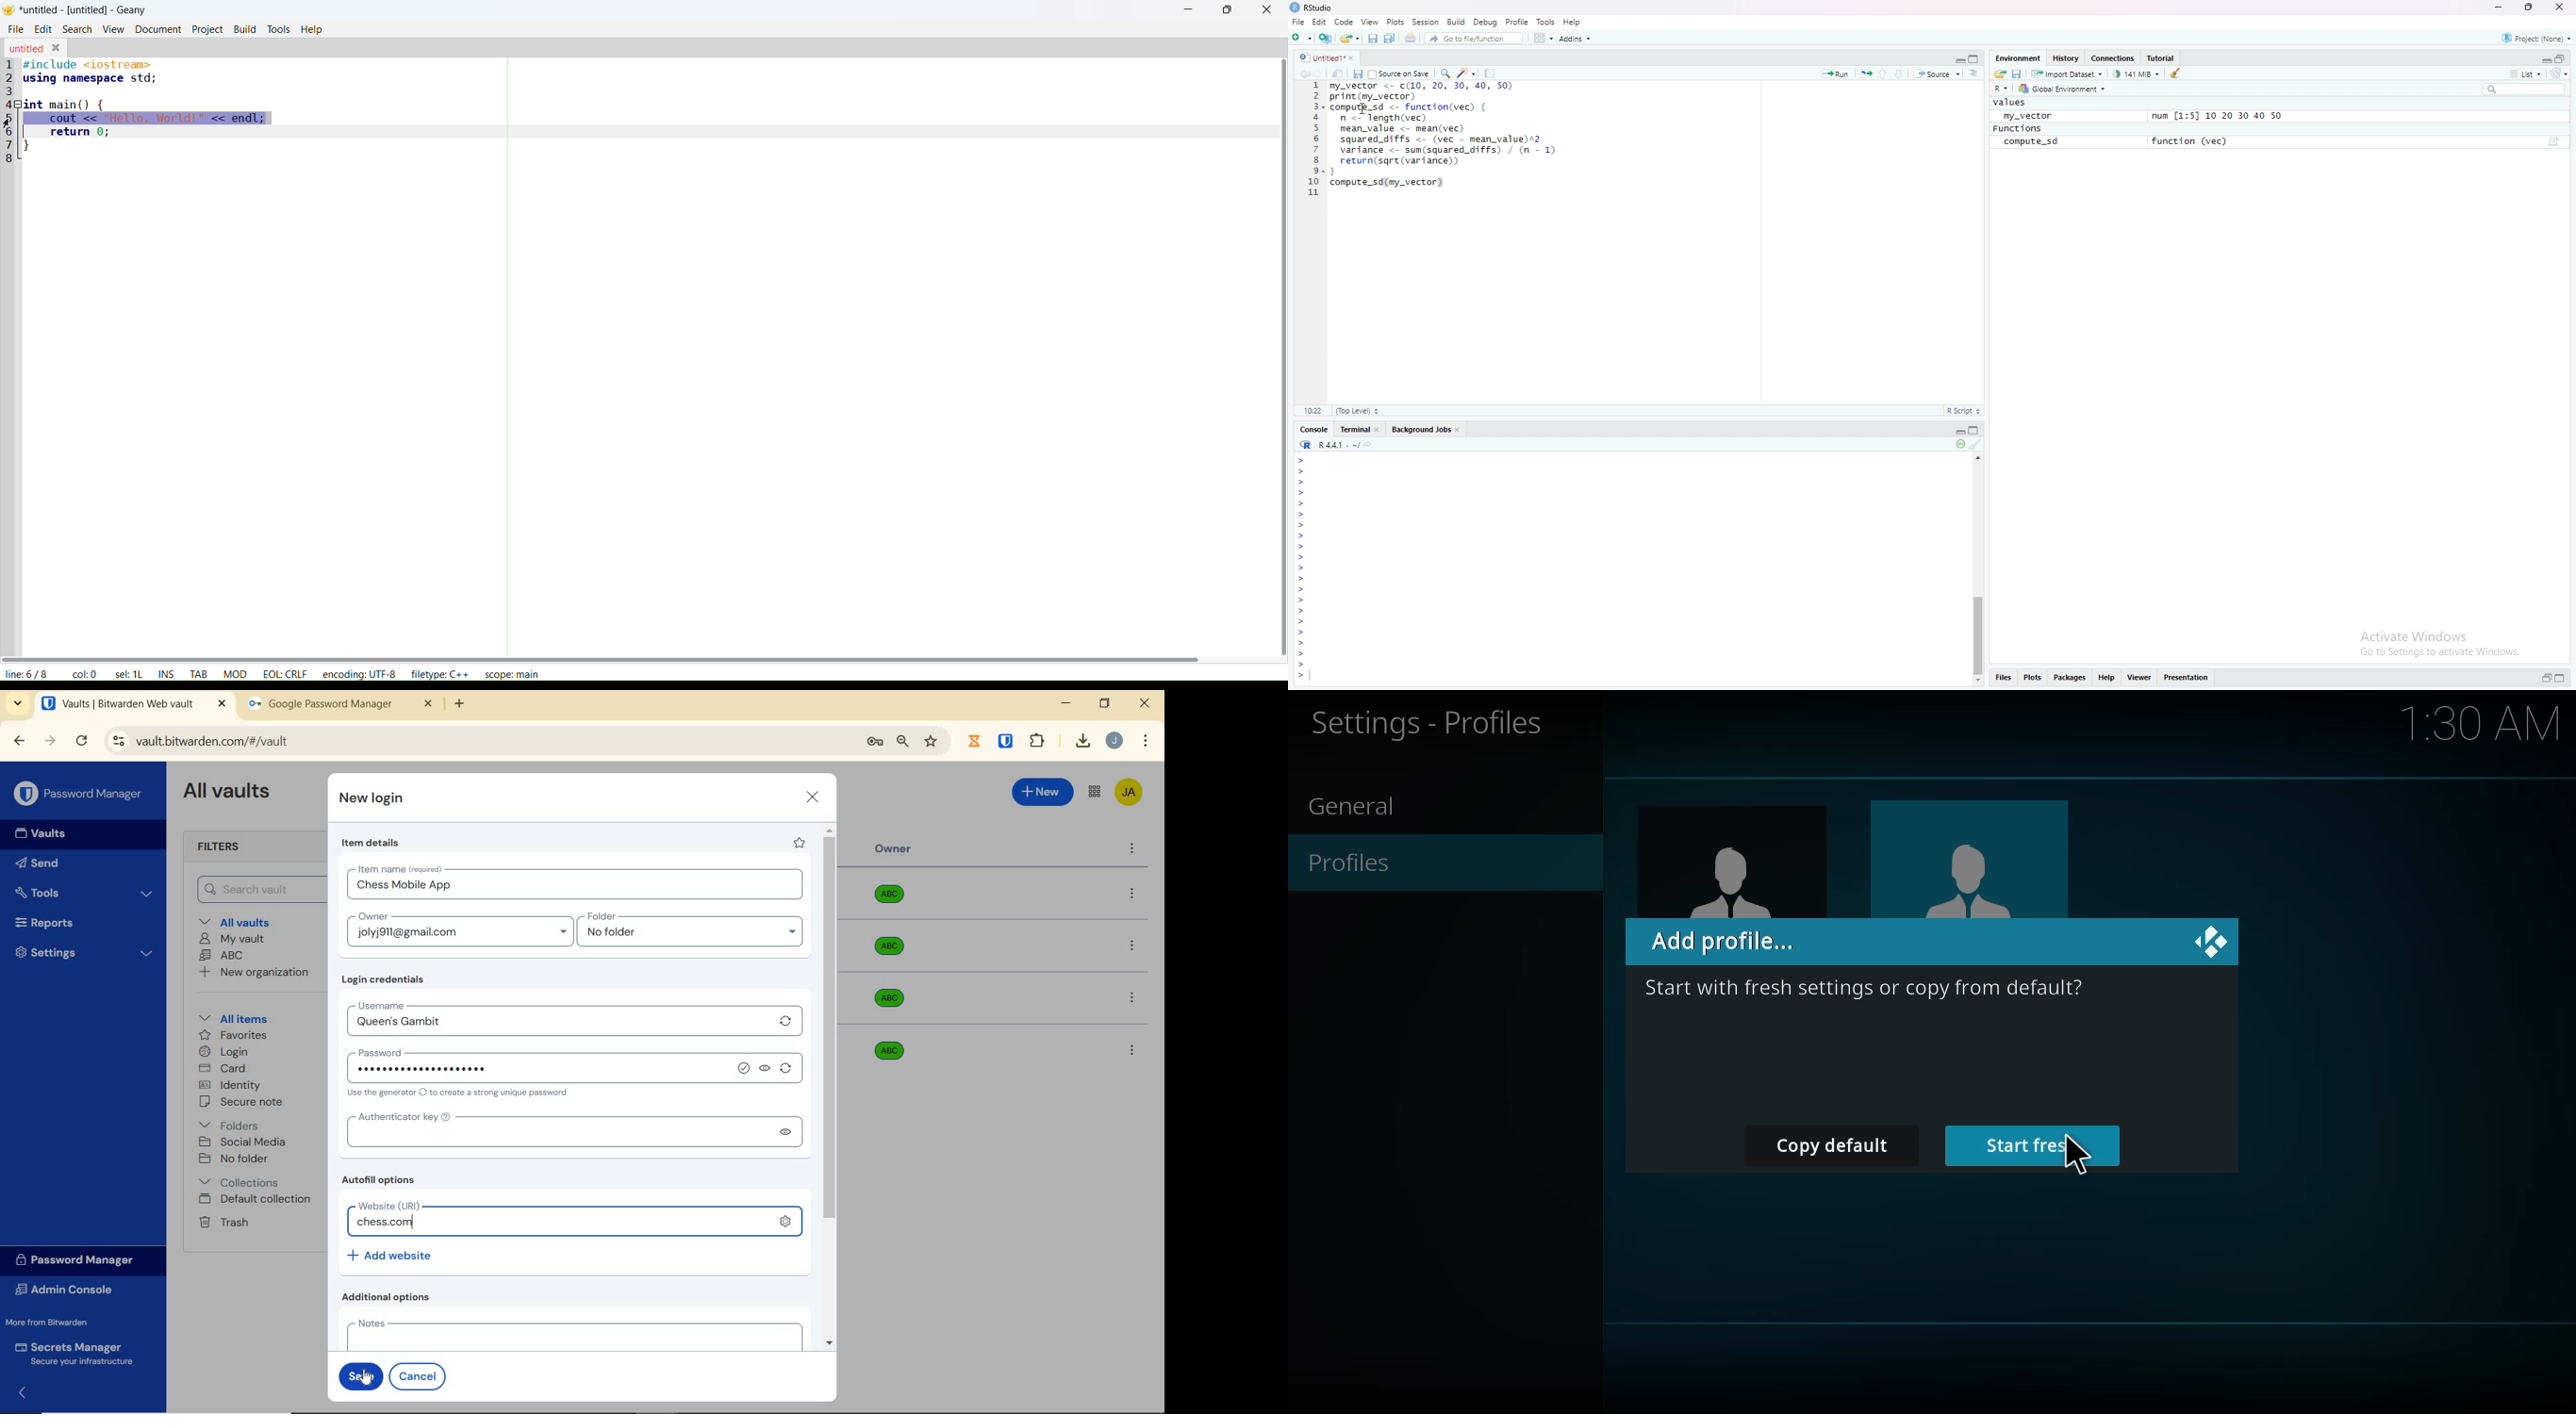  I want to click on Search bar, so click(2528, 89).